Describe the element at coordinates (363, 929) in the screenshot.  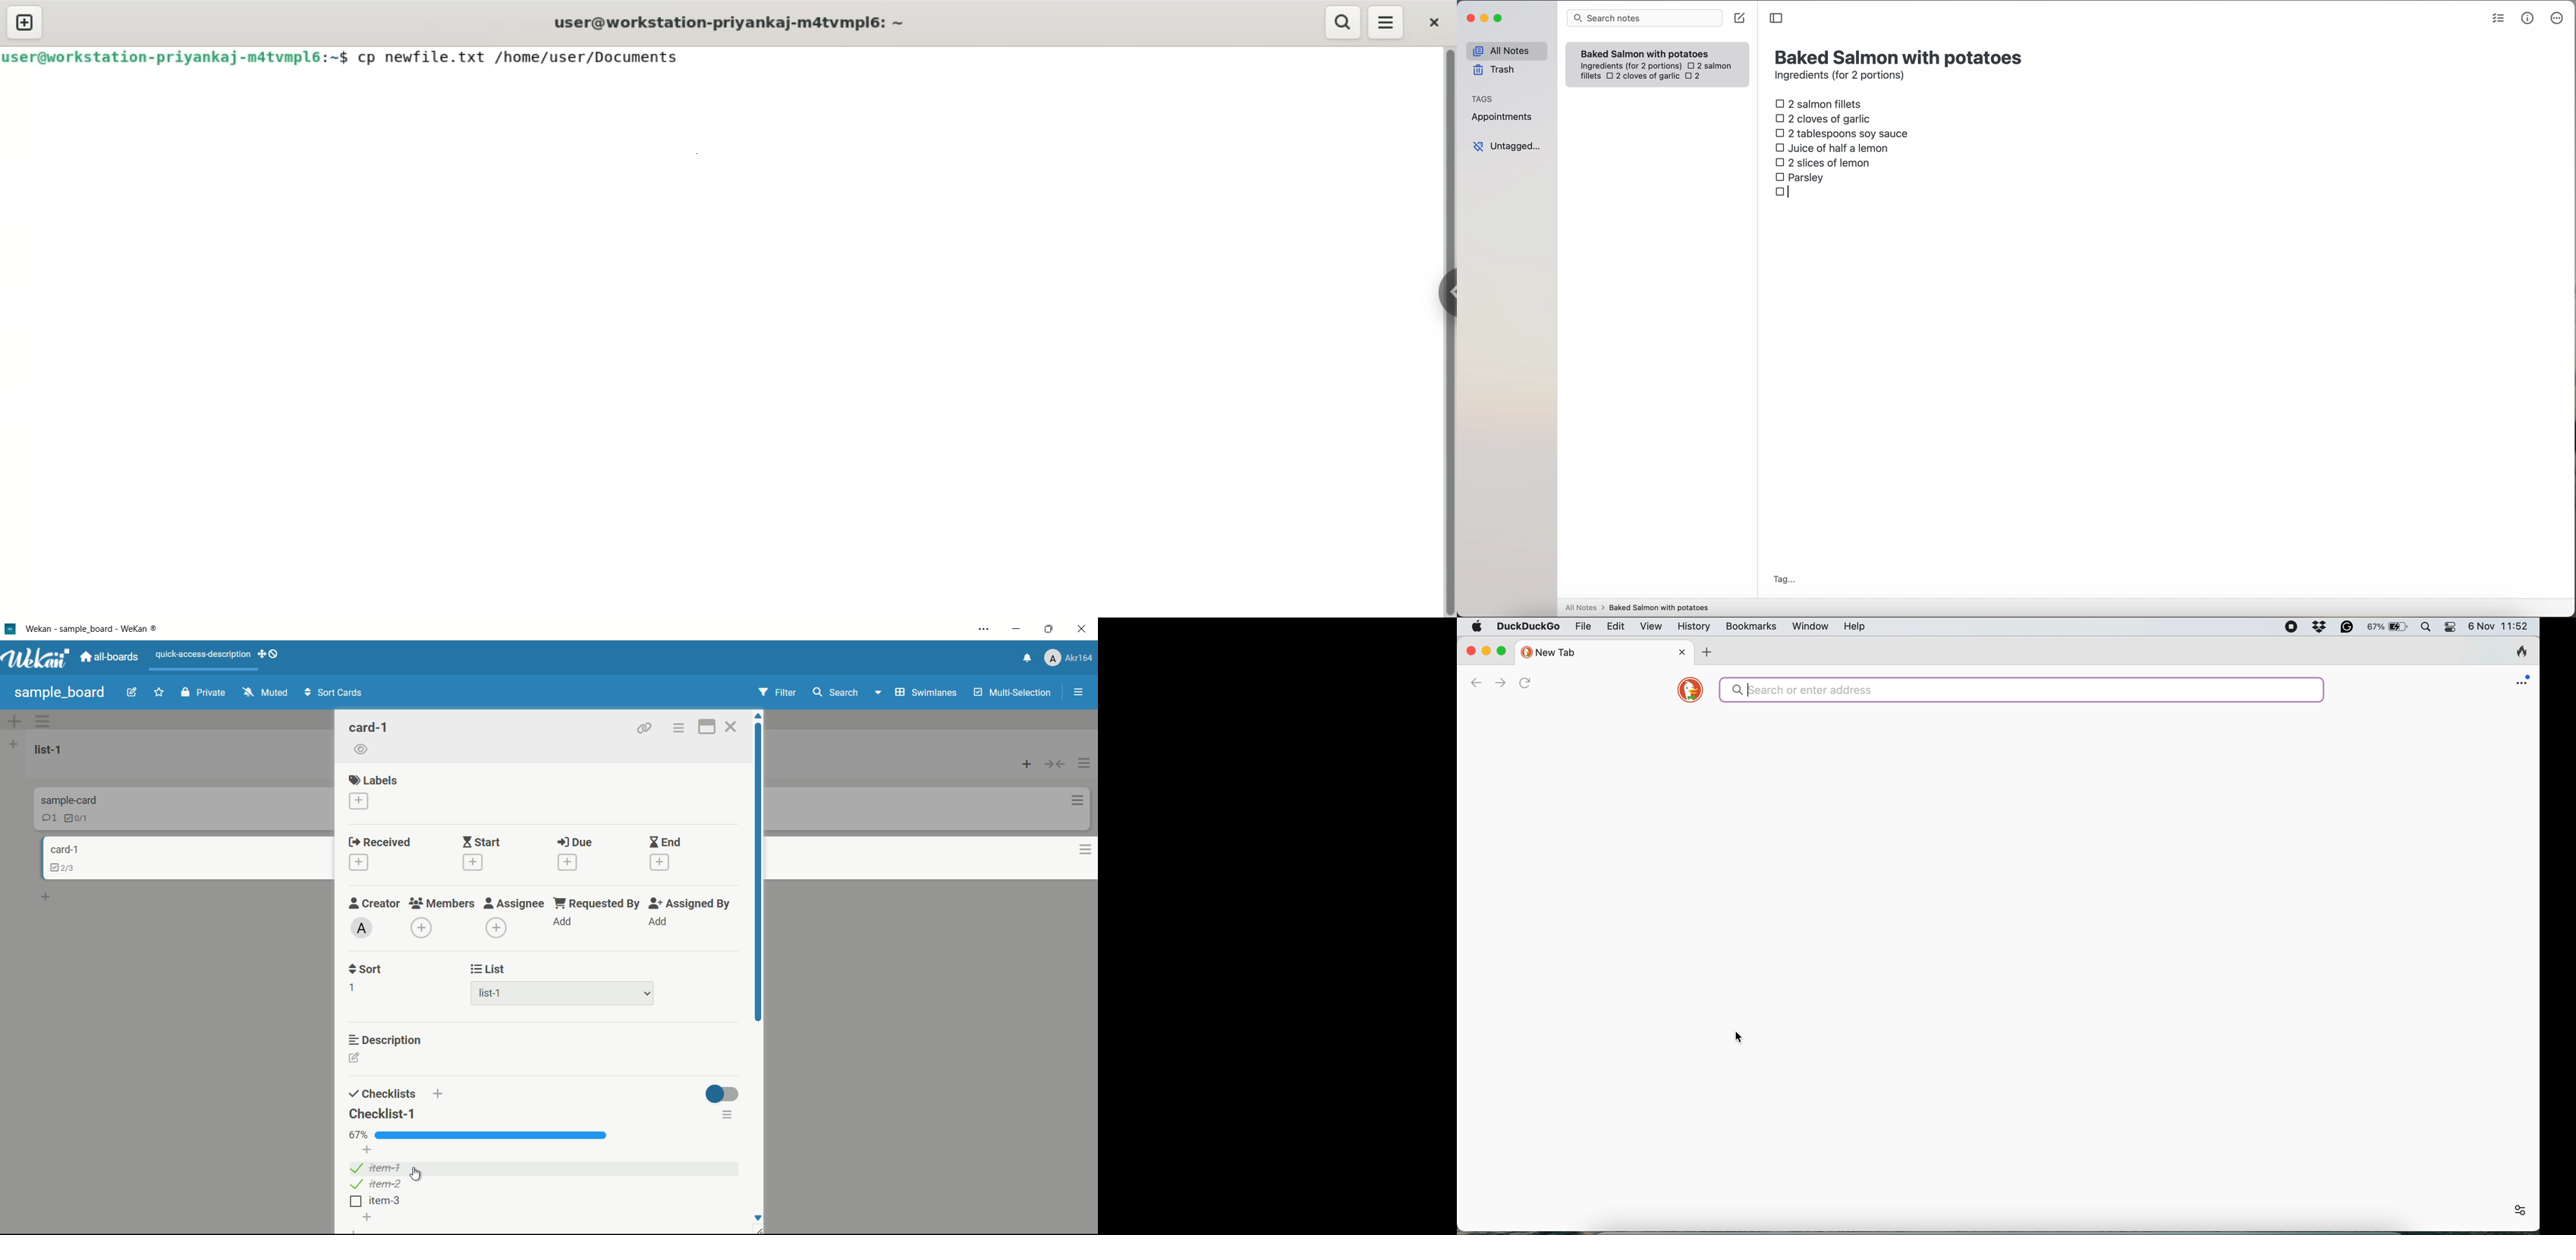
I see `admin` at that location.